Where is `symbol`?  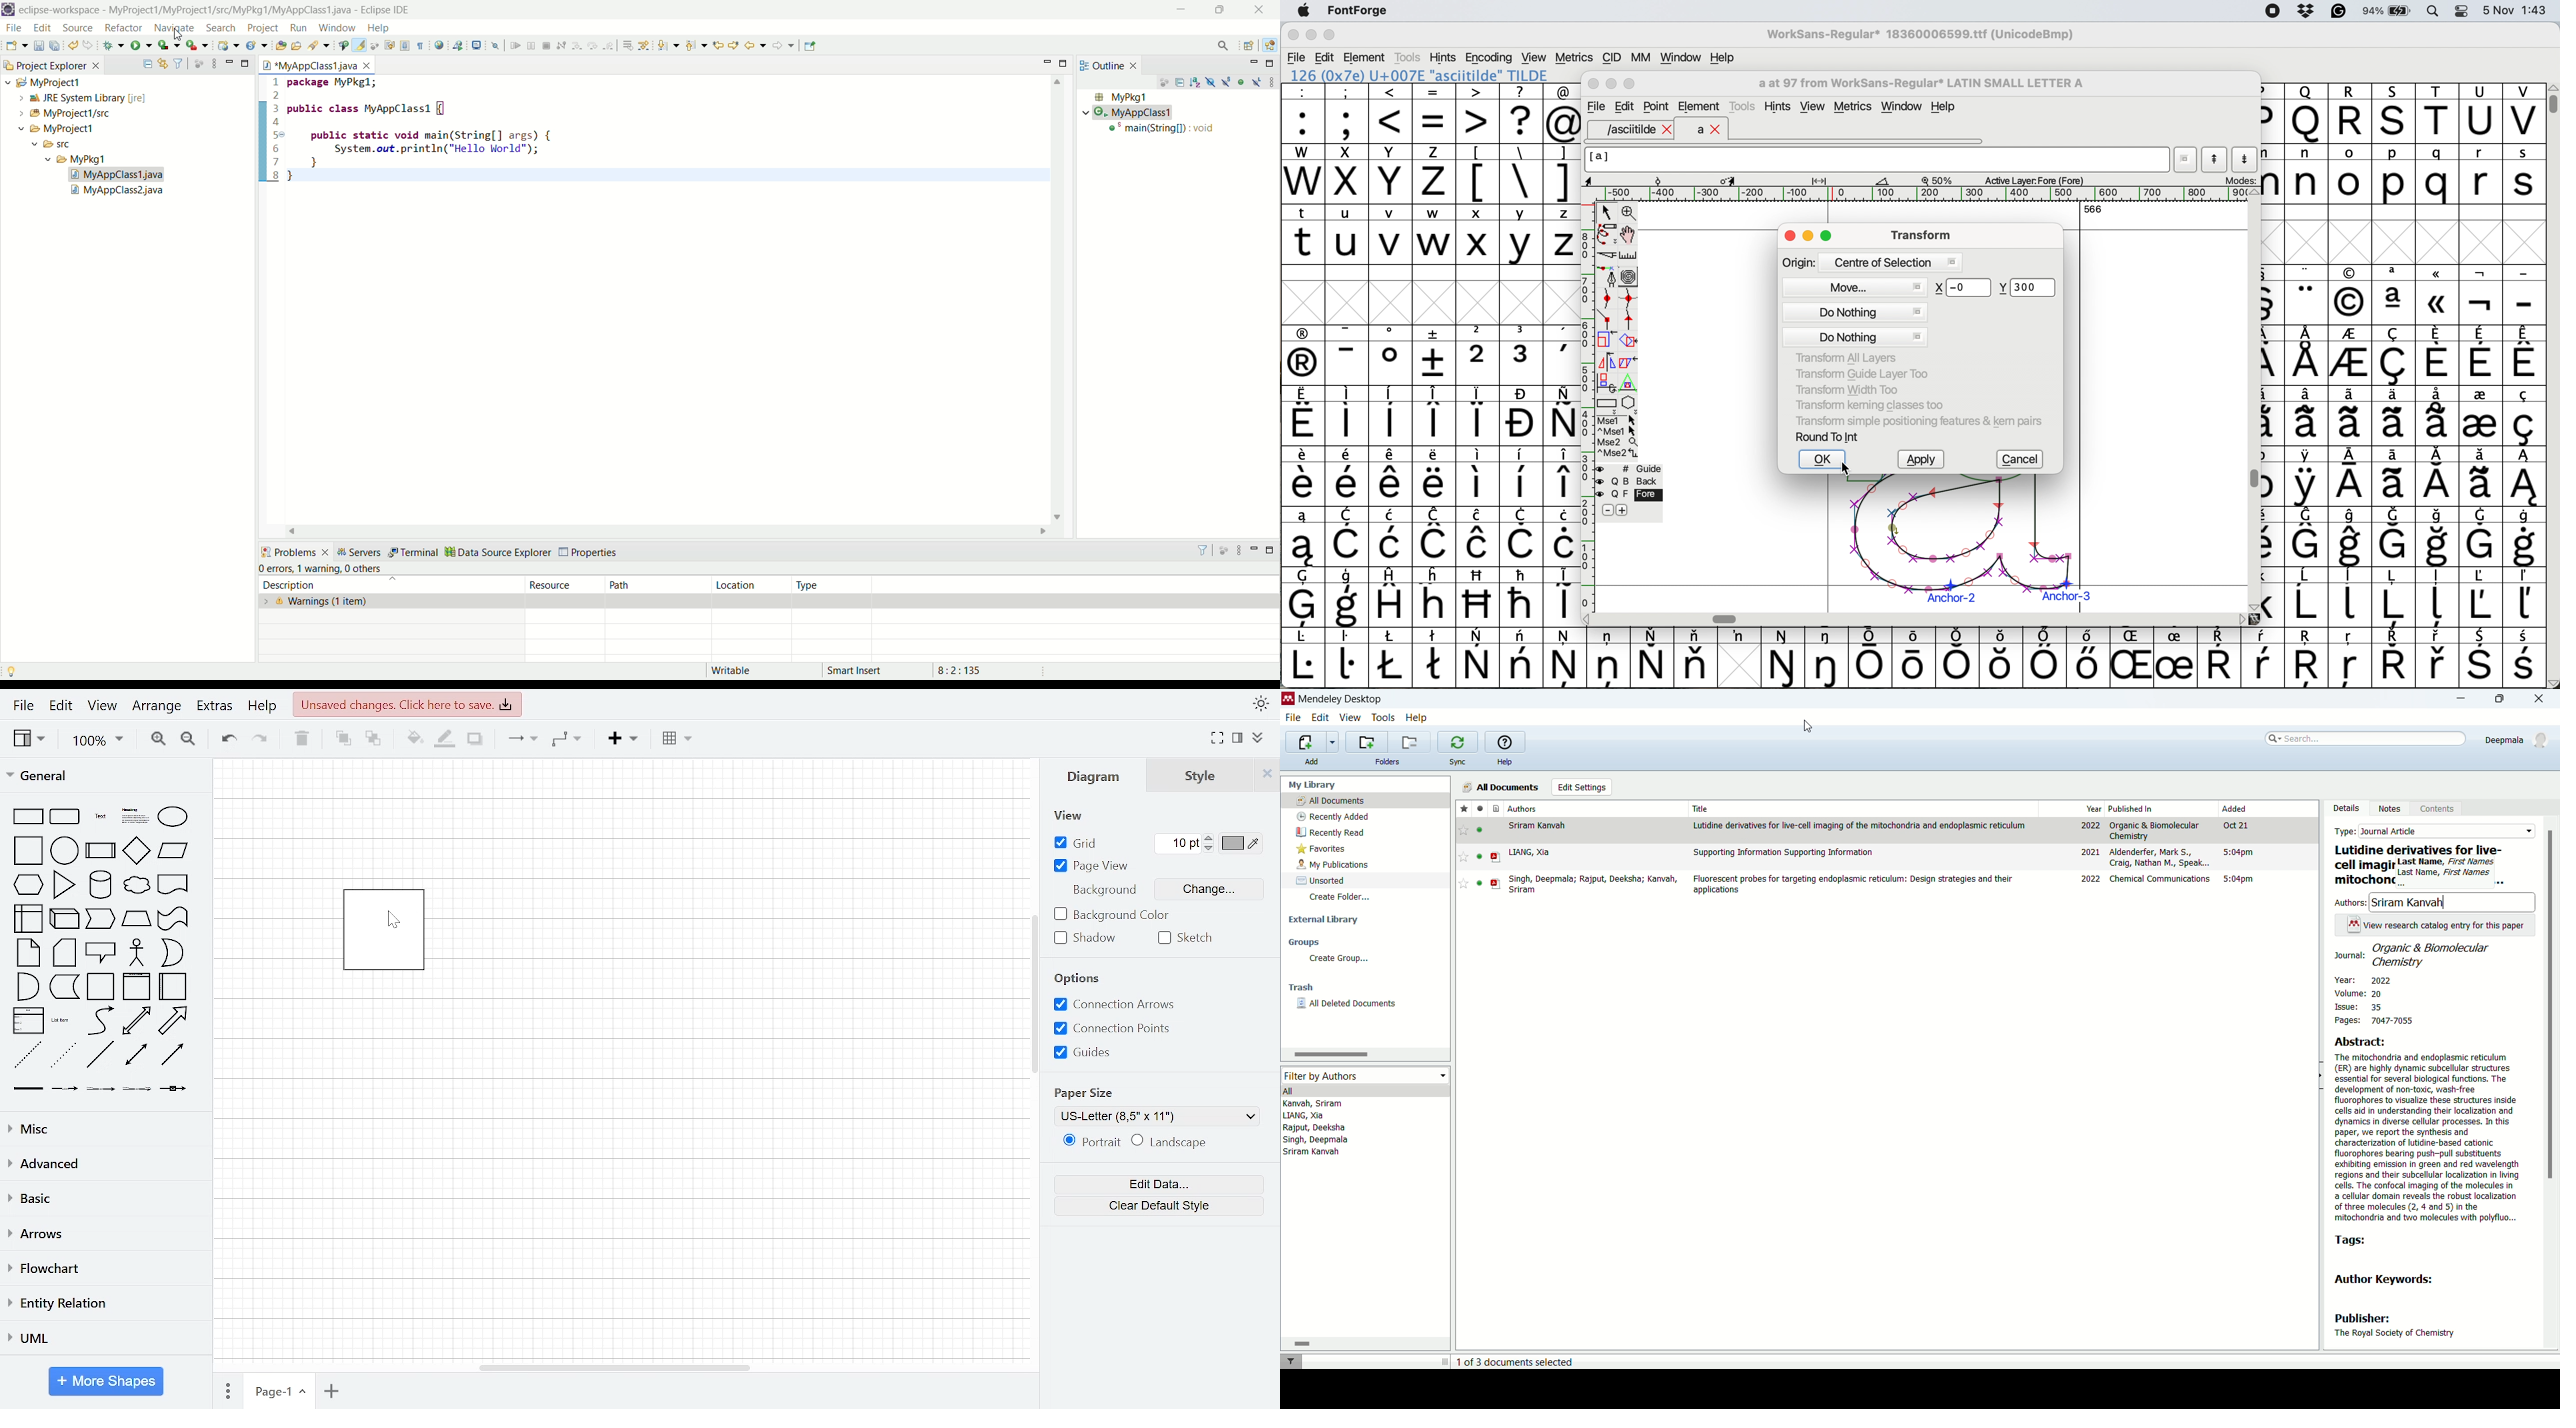 symbol is located at coordinates (1392, 477).